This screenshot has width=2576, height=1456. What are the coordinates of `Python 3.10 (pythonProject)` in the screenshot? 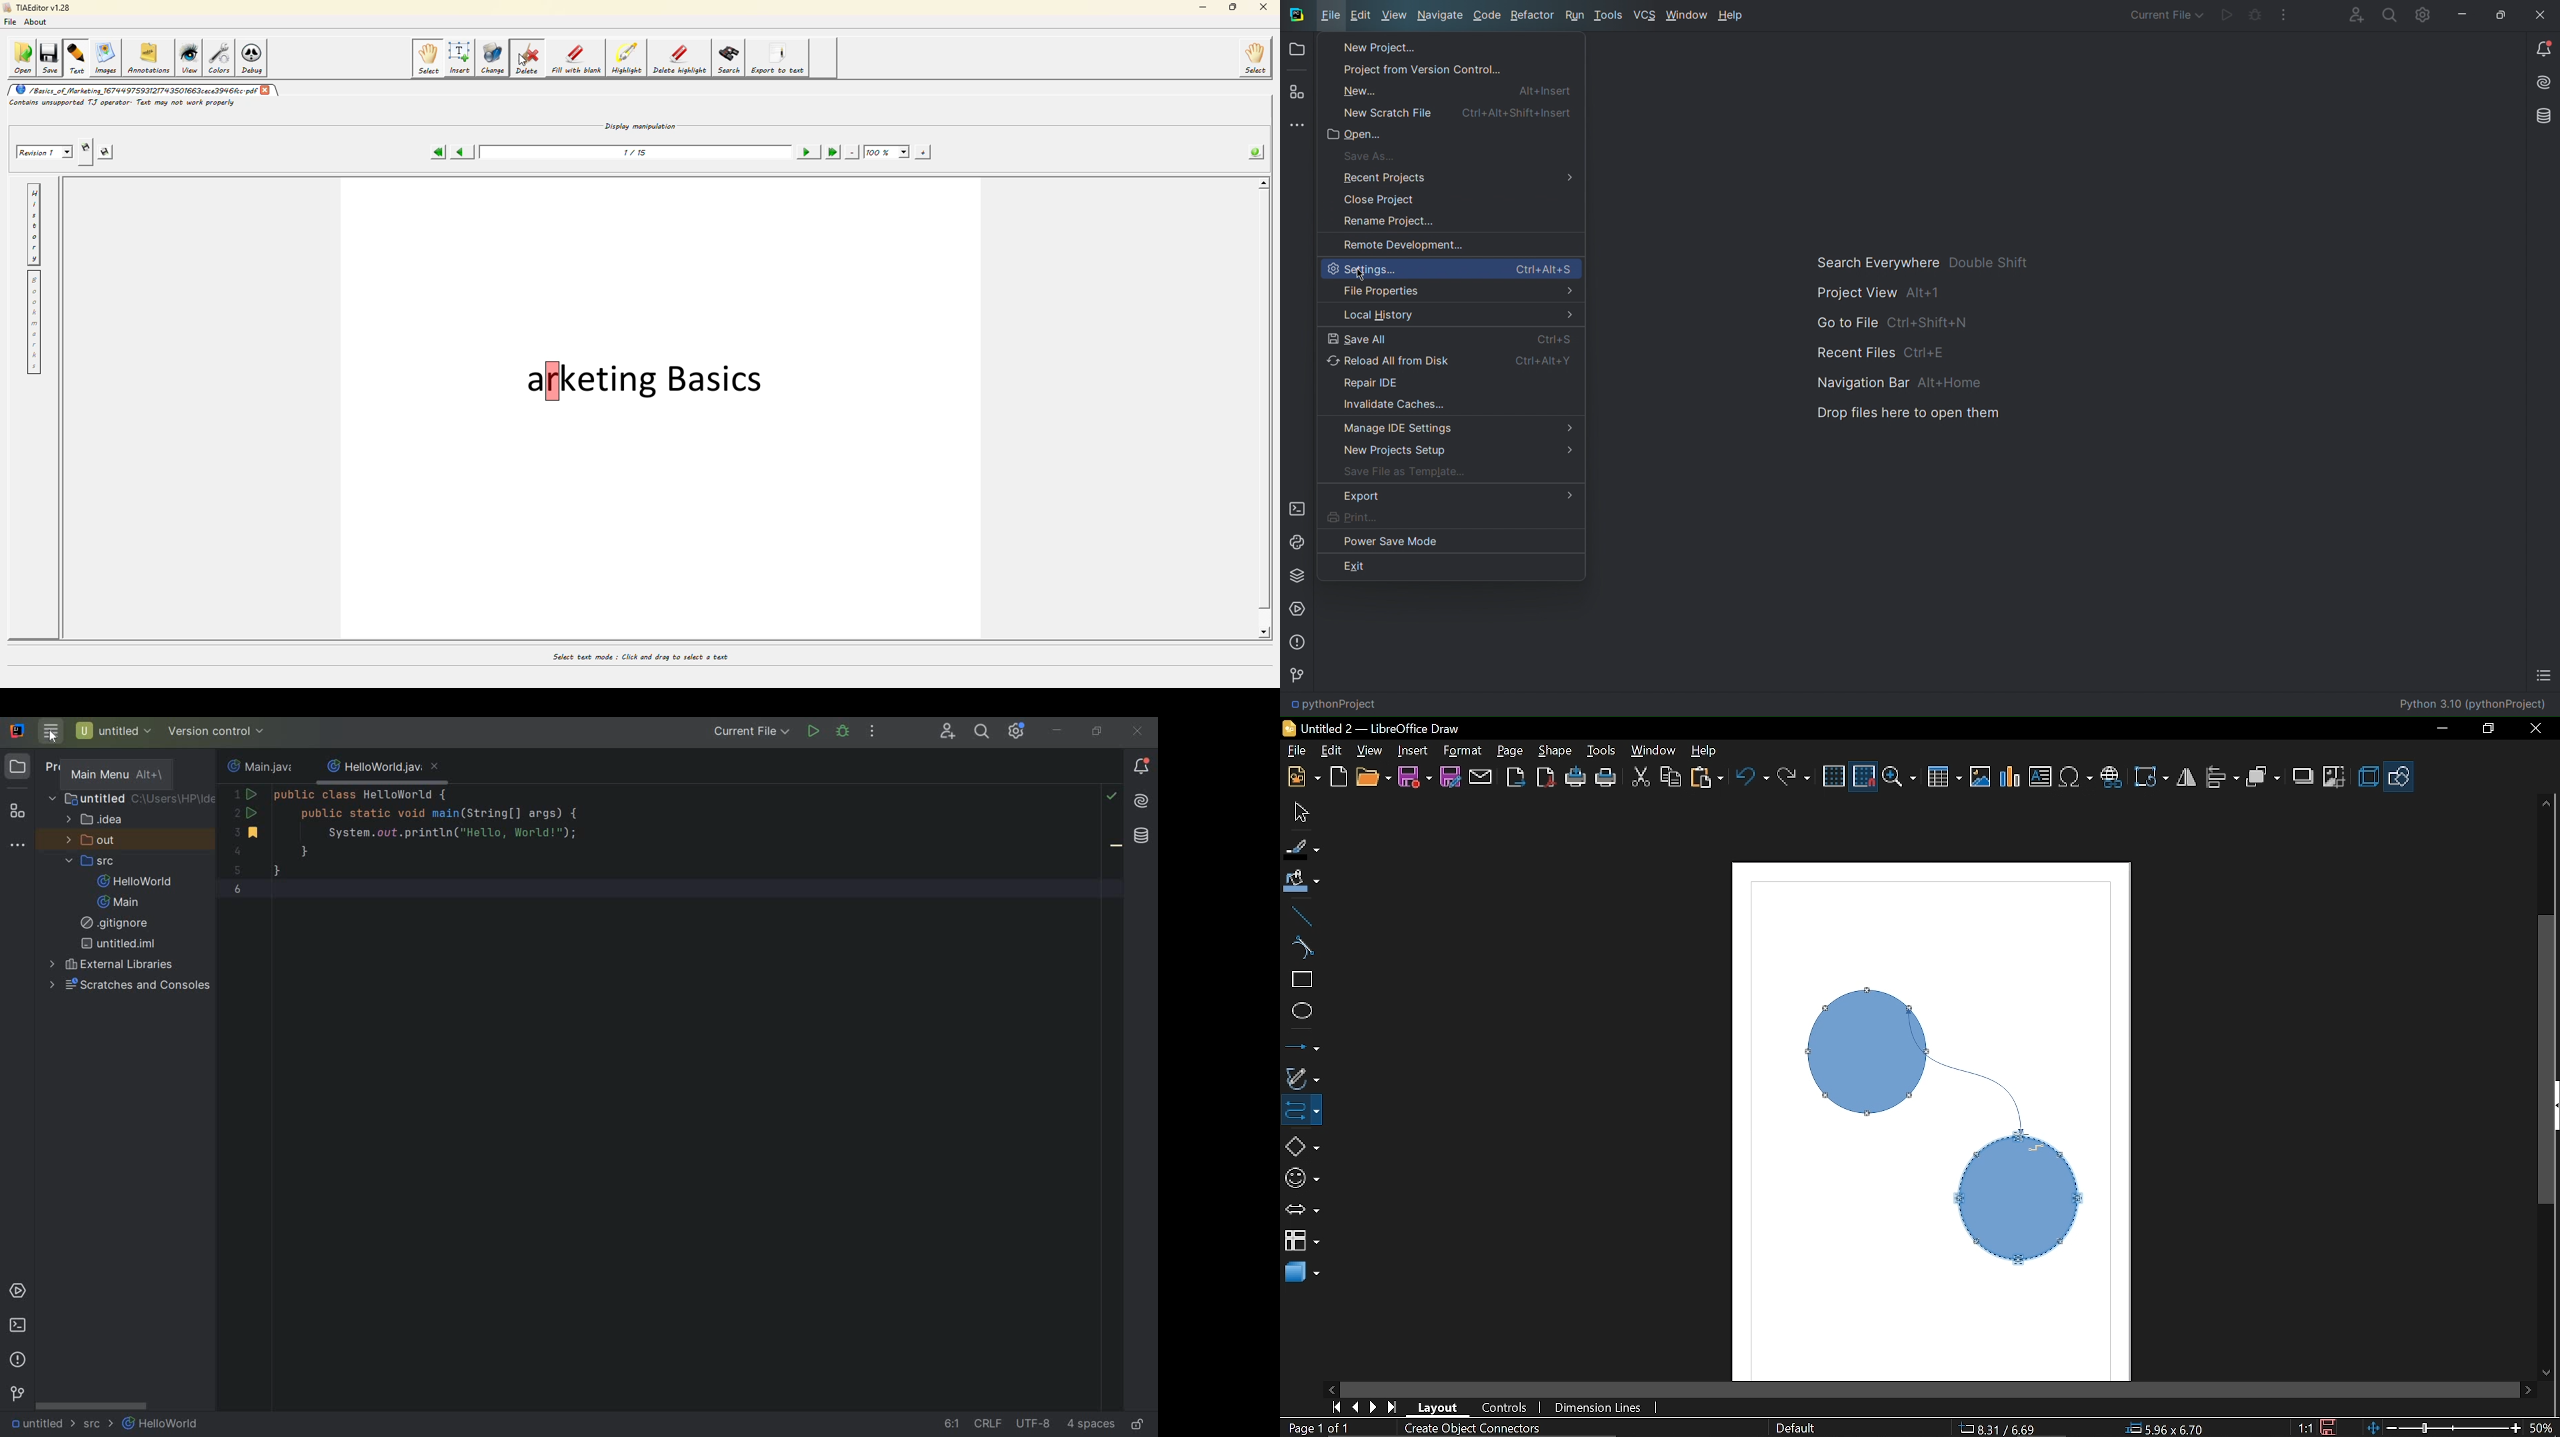 It's located at (2471, 705).